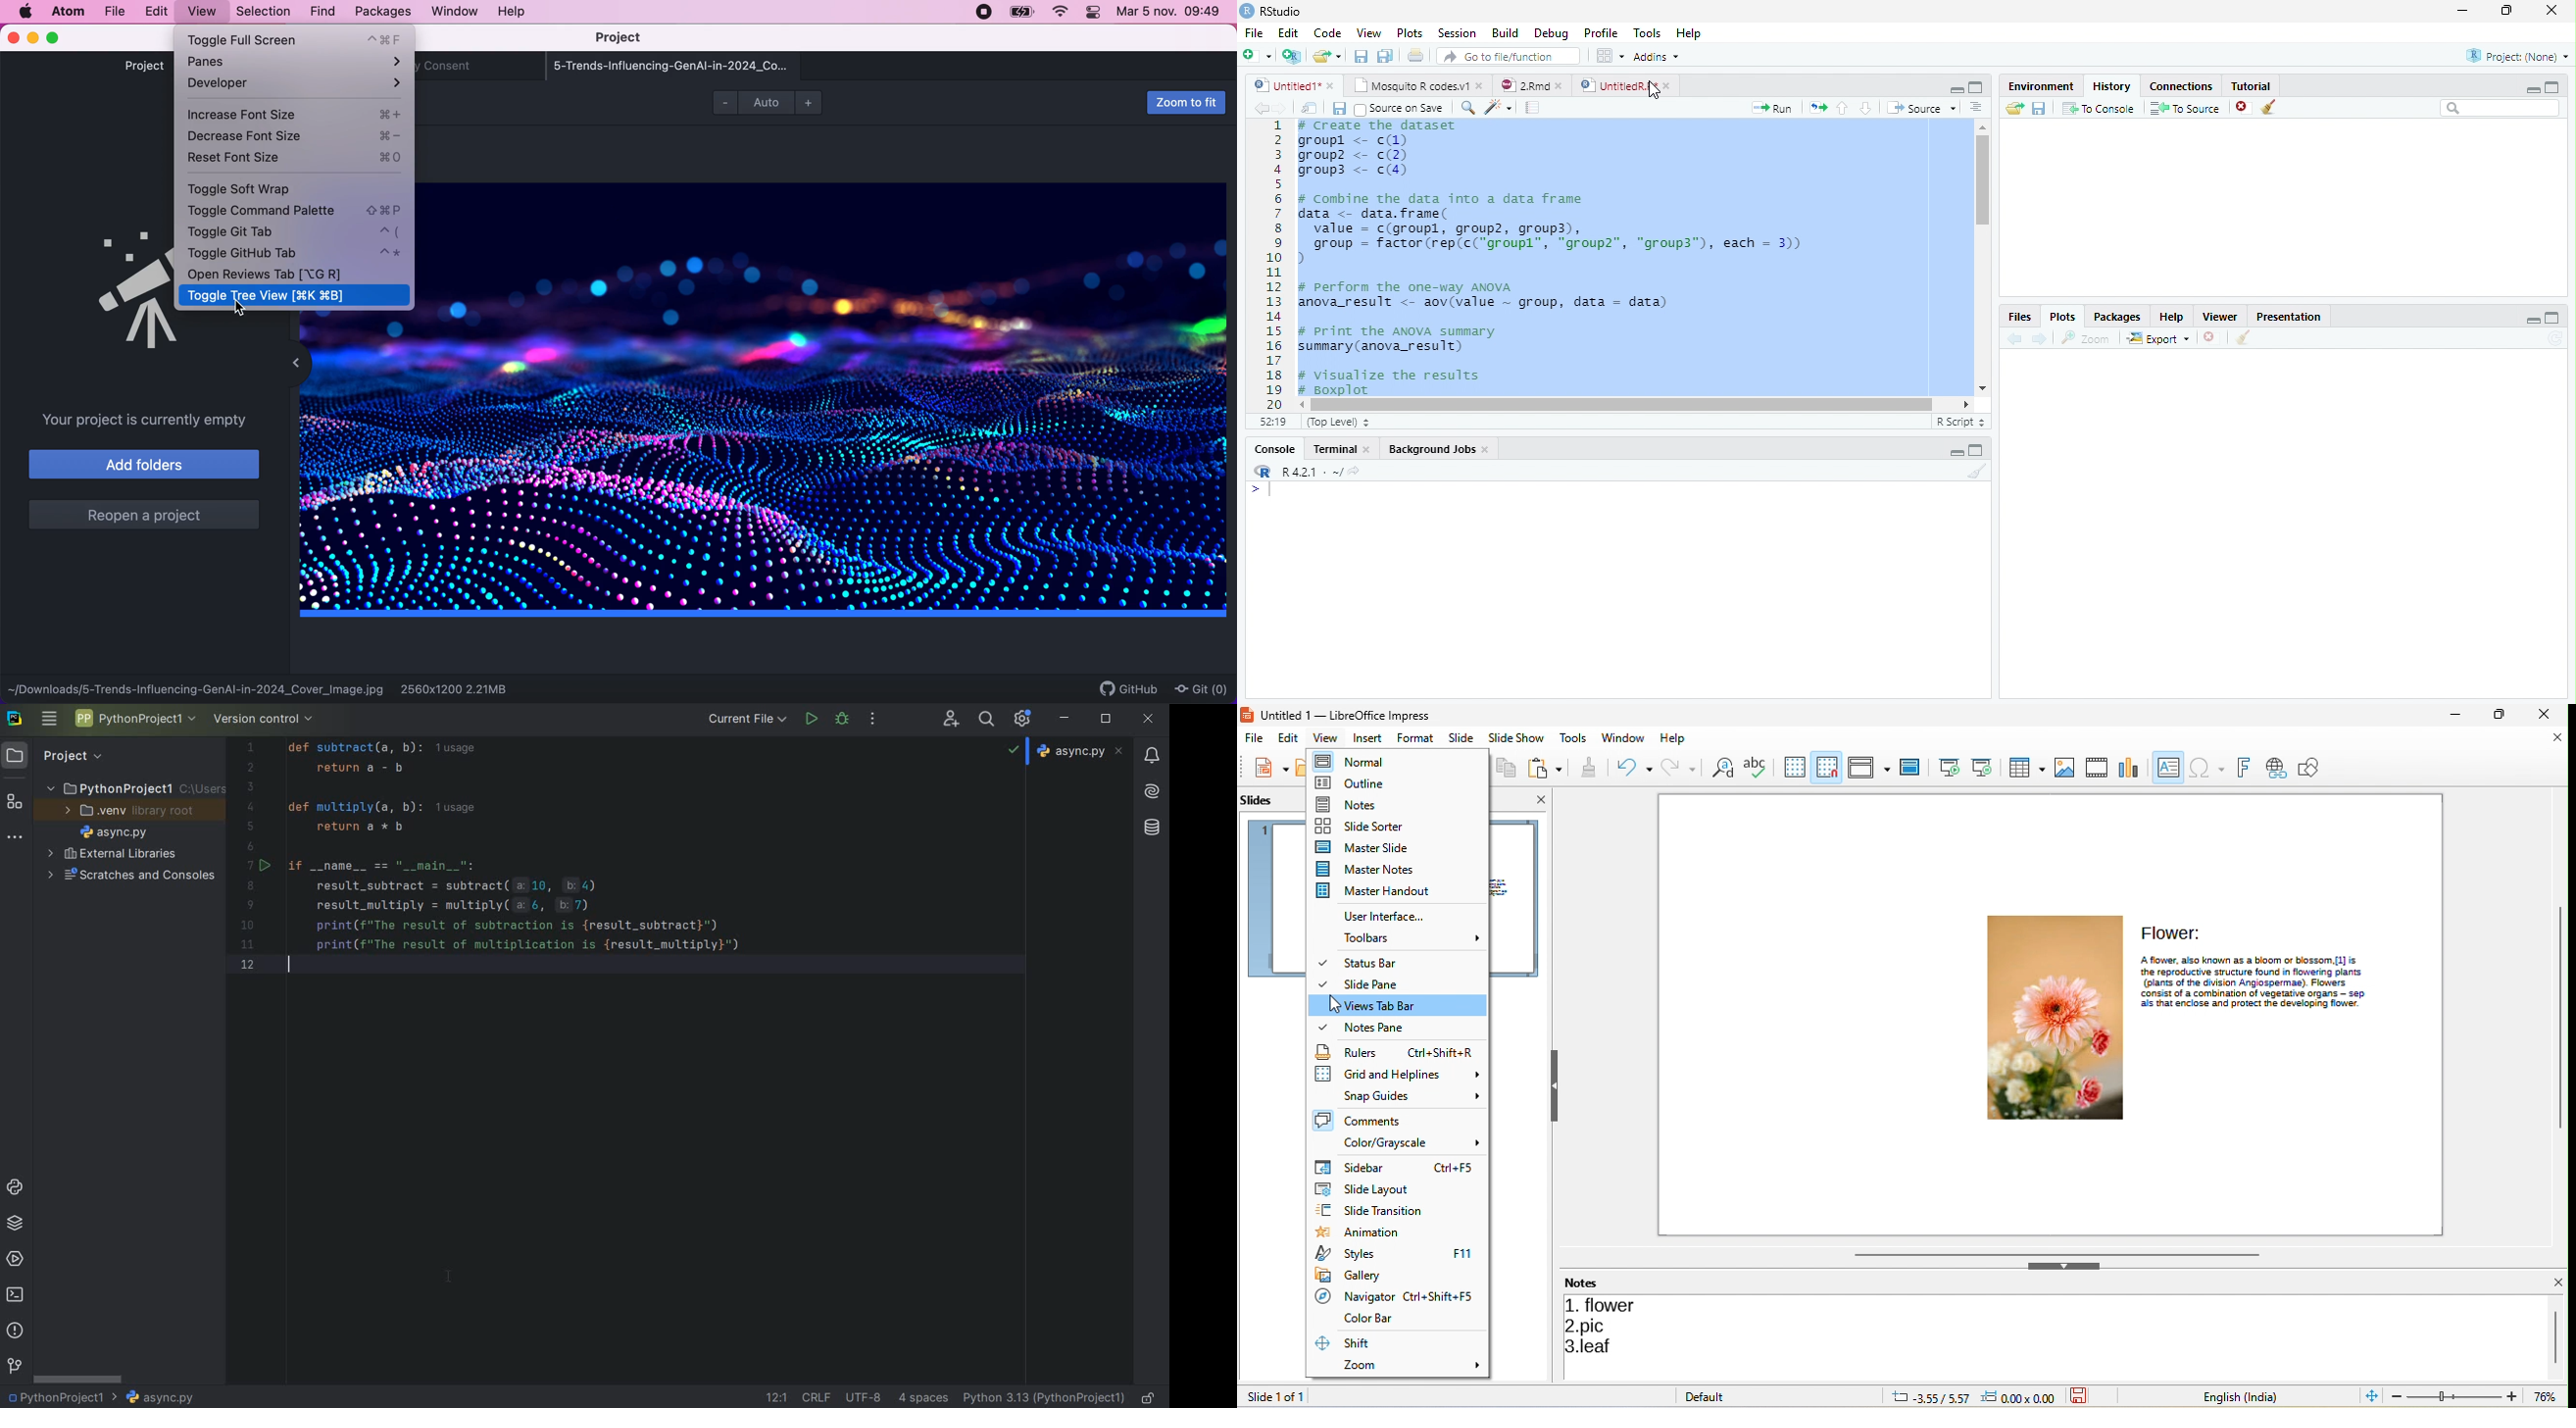  Describe the element at coordinates (292, 274) in the screenshot. I see `open reviews tab` at that location.